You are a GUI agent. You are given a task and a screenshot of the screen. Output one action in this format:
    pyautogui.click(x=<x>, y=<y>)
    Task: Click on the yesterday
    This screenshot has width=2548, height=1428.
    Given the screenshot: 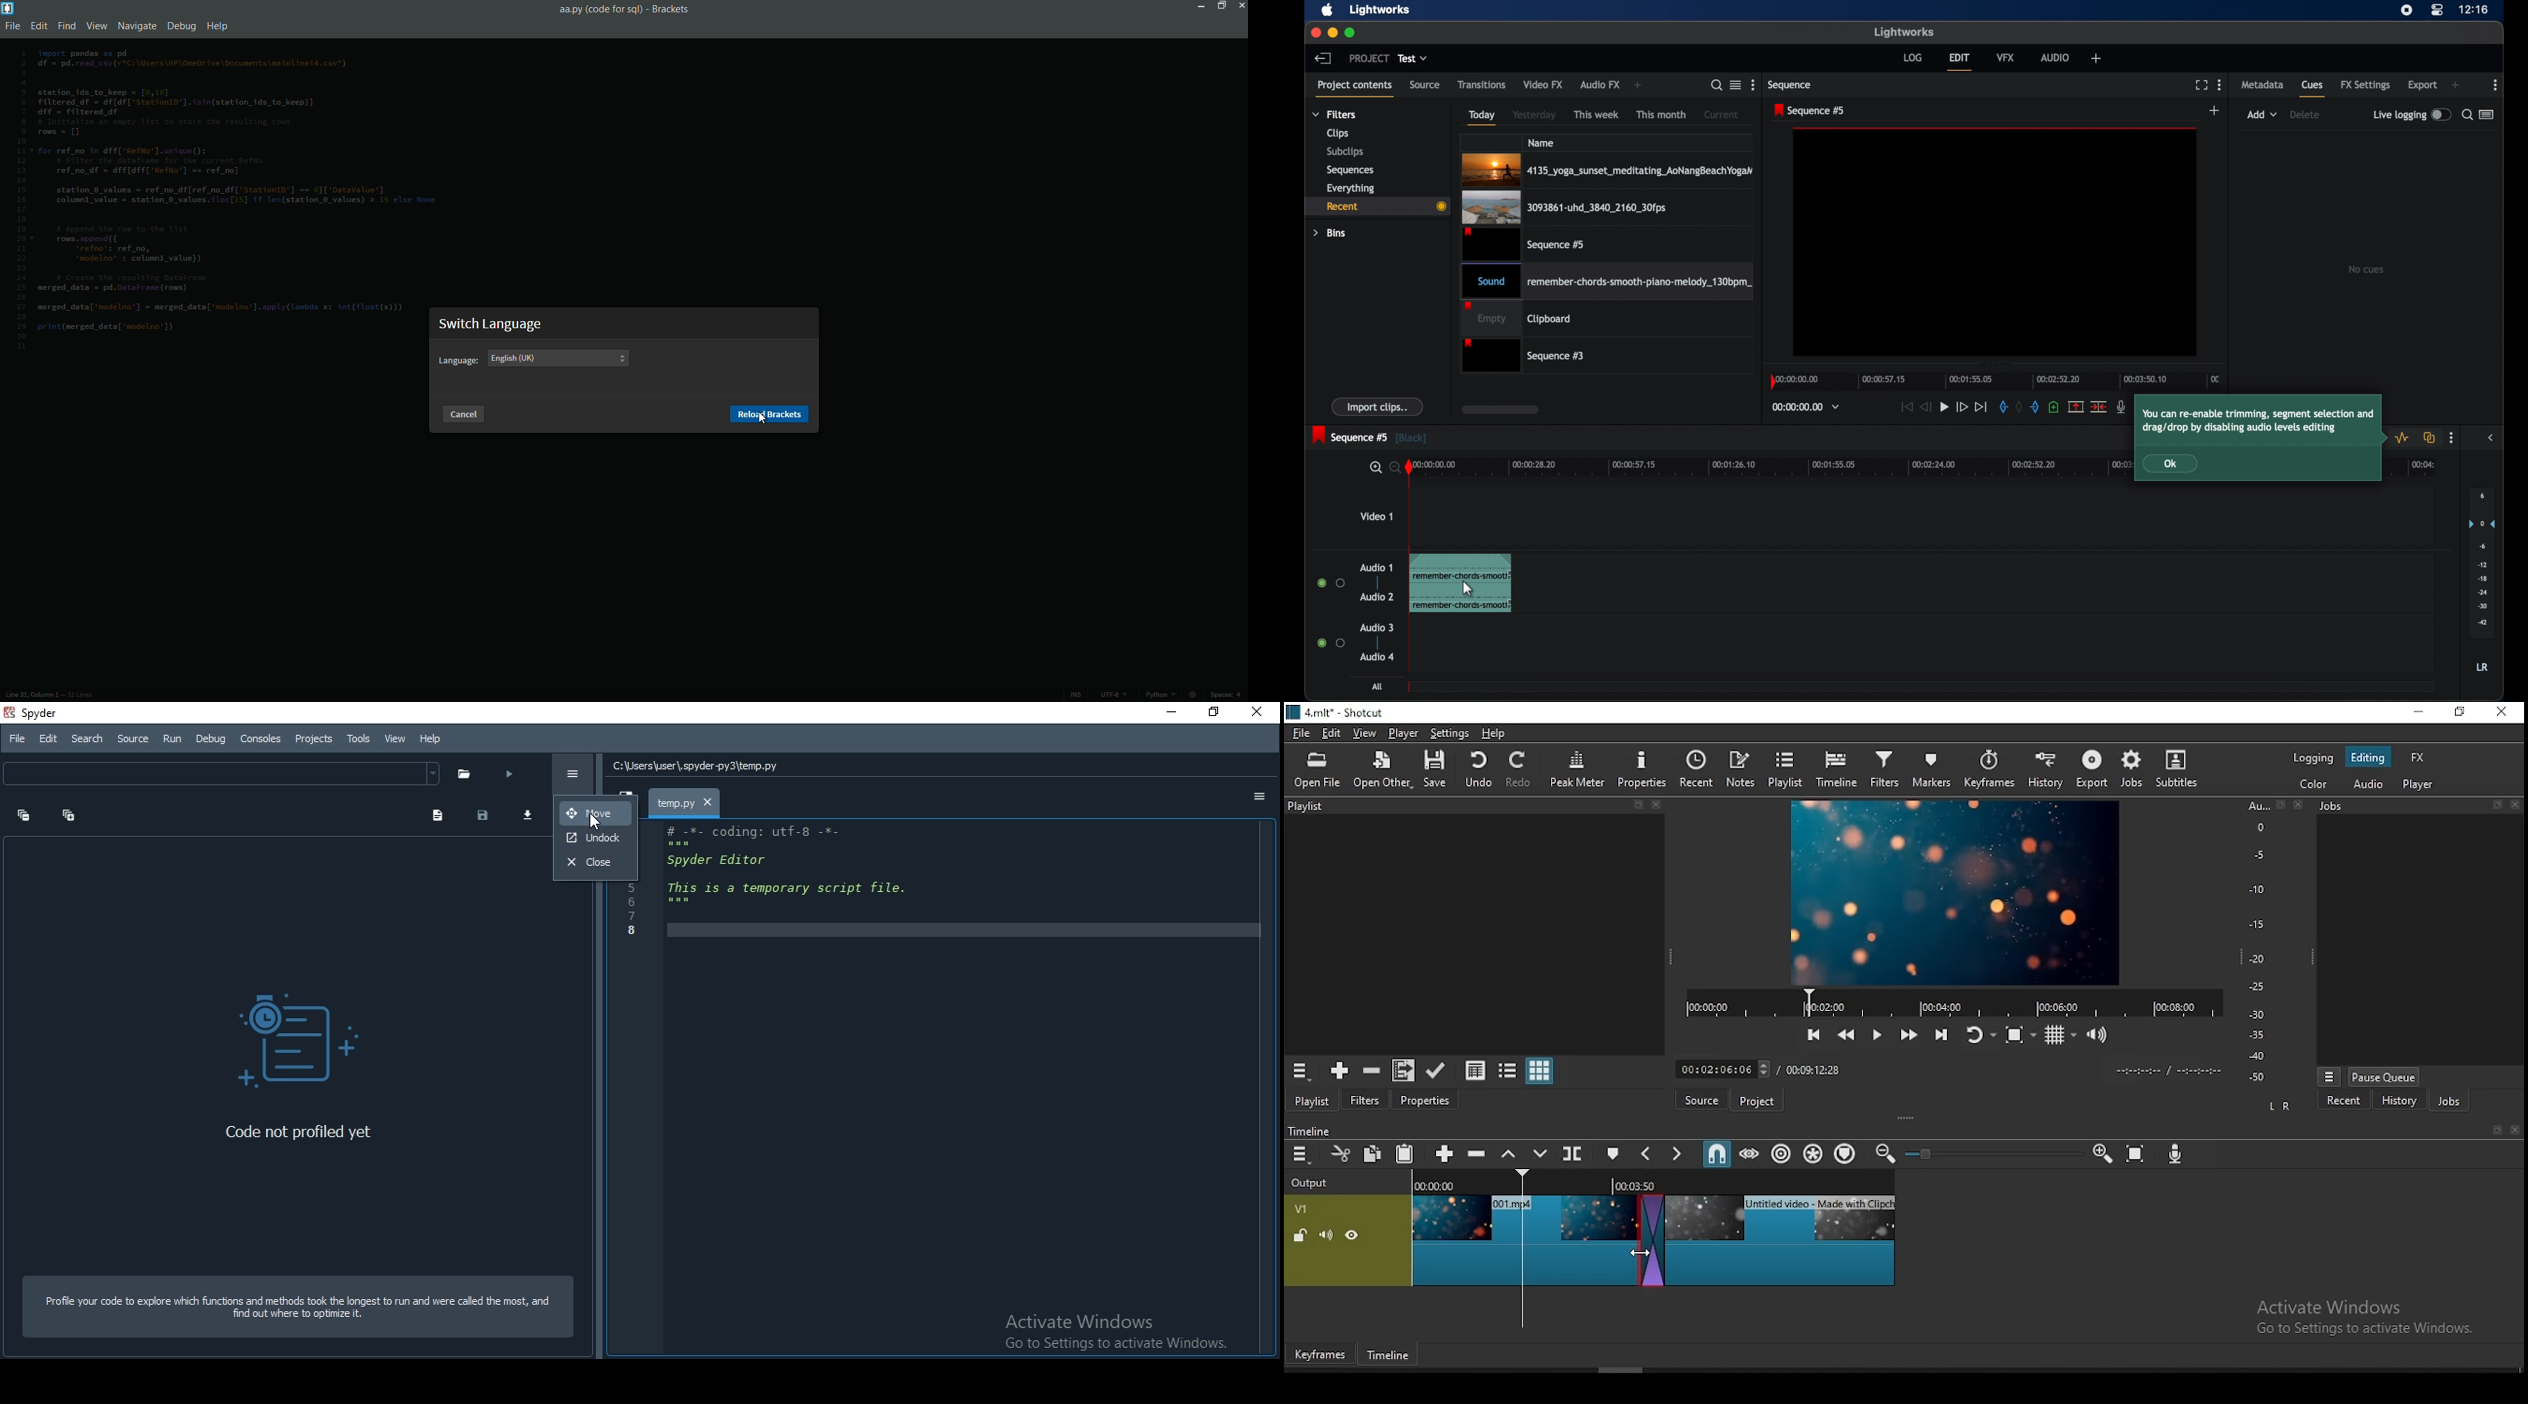 What is the action you would take?
    pyautogui.click(x=1534, y=115)
    